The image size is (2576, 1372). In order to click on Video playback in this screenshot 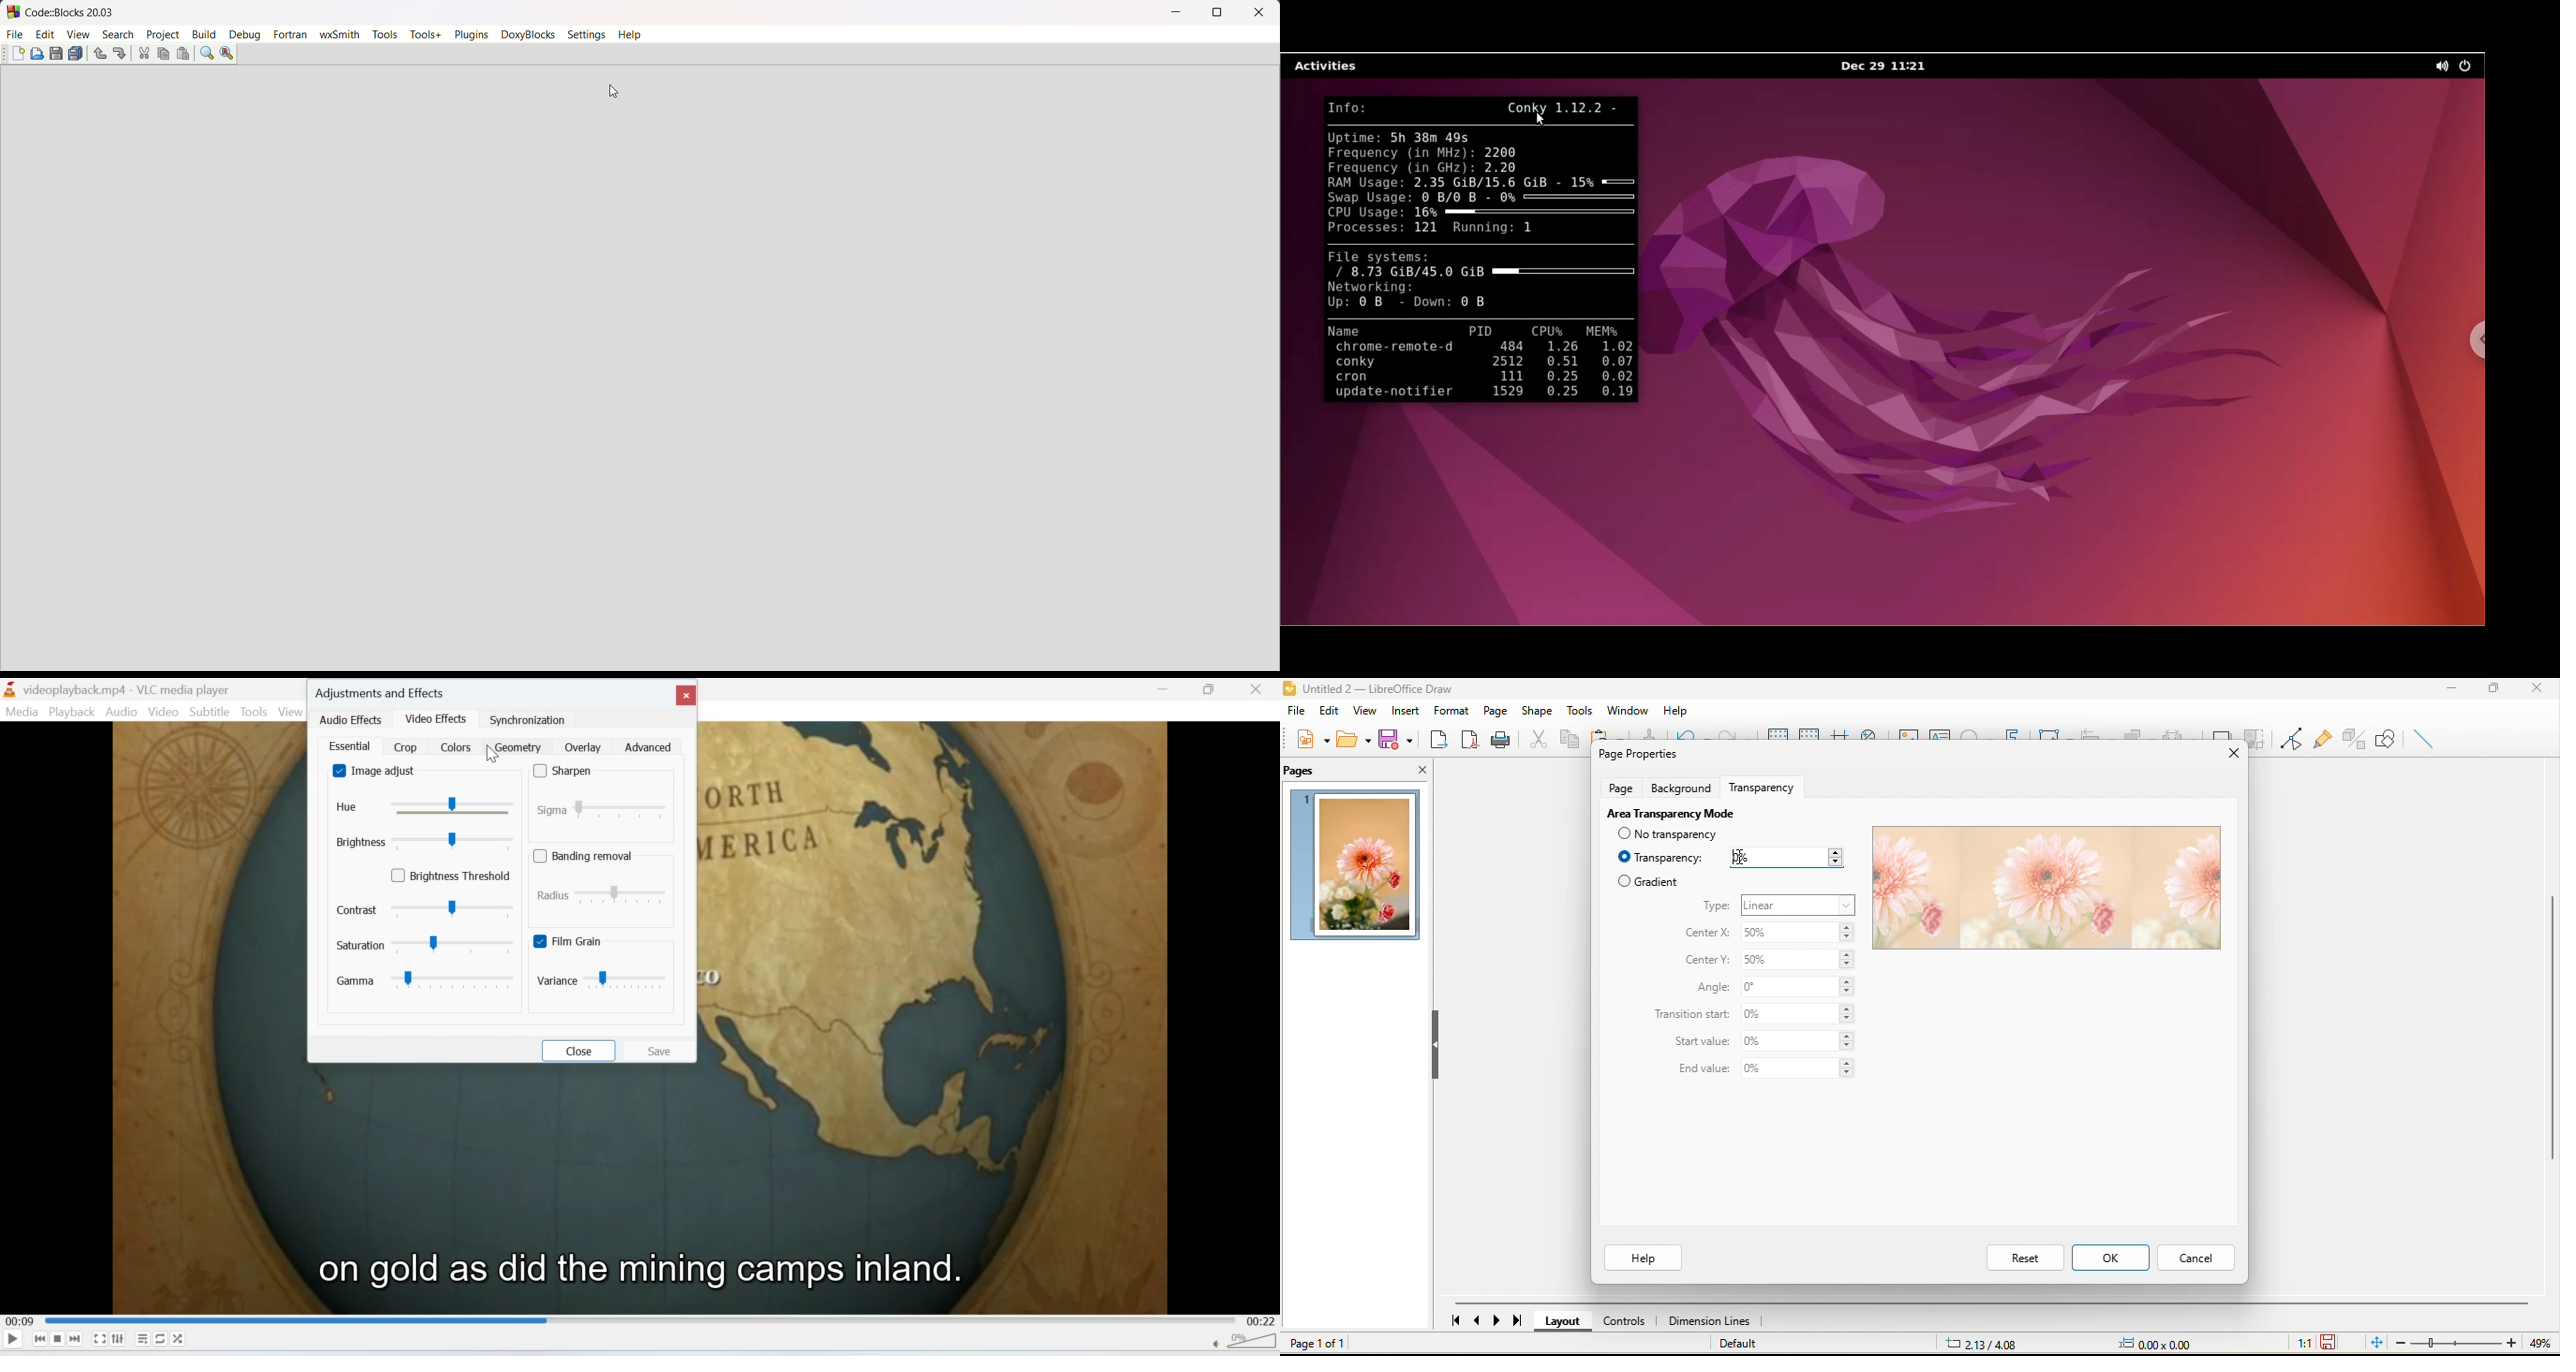, I will do `click(640, 1199)`.